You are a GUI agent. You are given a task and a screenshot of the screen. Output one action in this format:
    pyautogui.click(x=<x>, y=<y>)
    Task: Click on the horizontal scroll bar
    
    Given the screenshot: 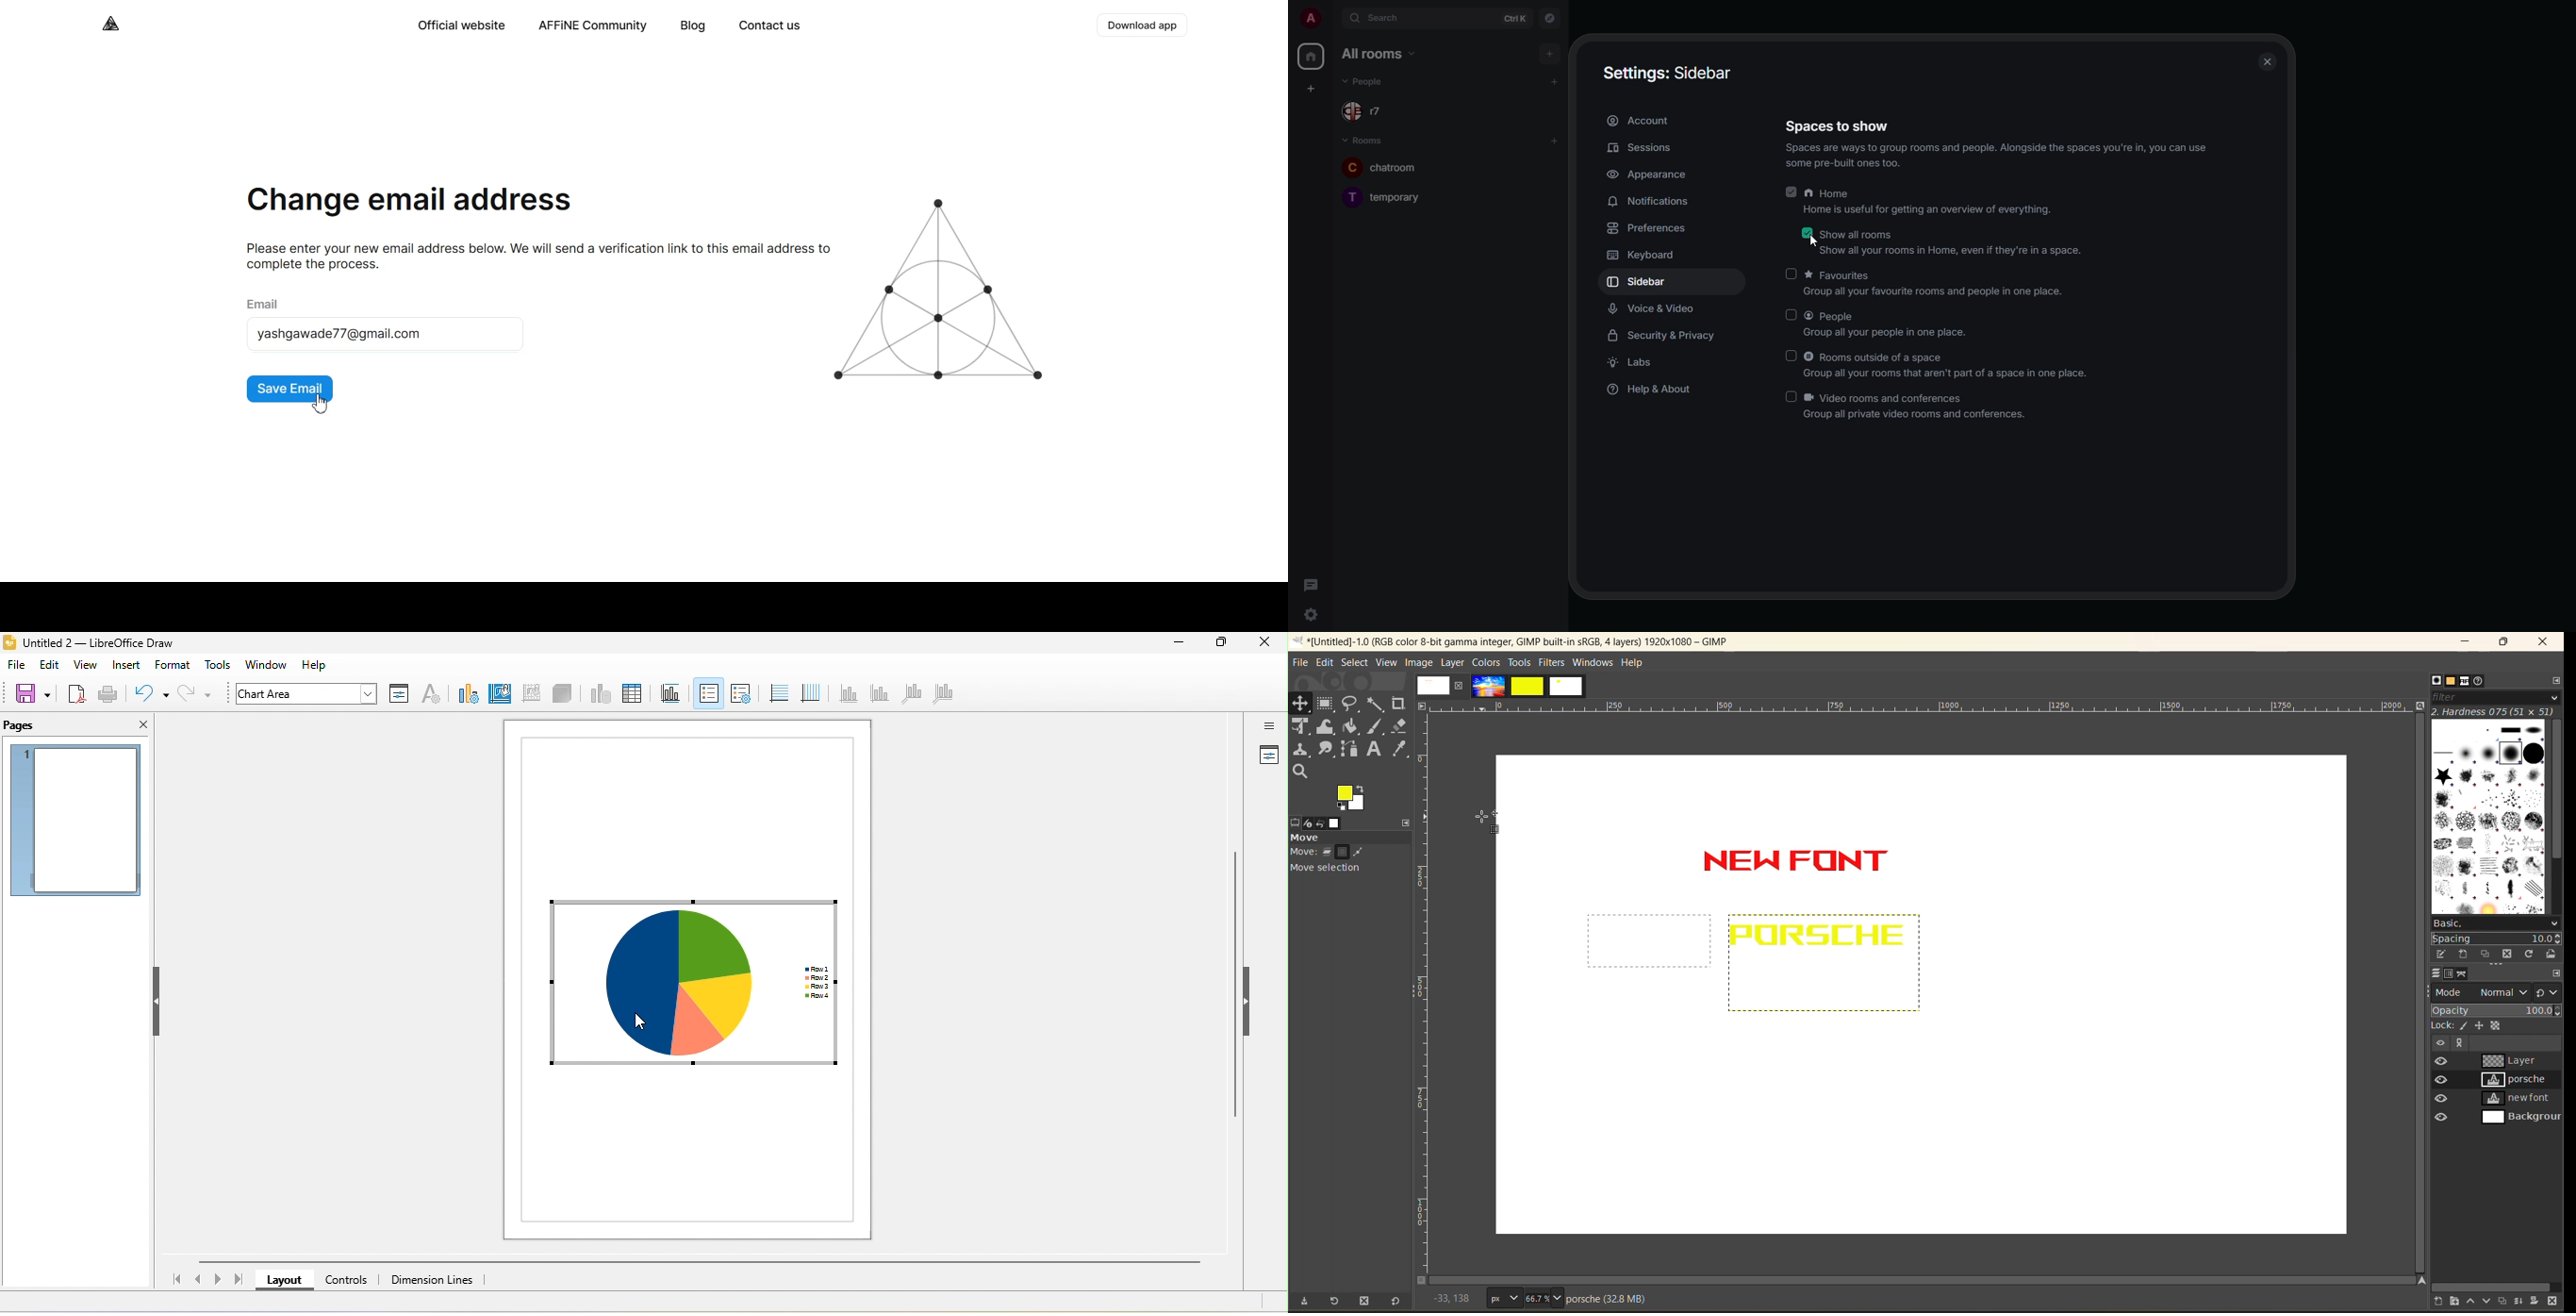 What is the action you would take?
    pyautogui.click(x=2493, y=1284)
    